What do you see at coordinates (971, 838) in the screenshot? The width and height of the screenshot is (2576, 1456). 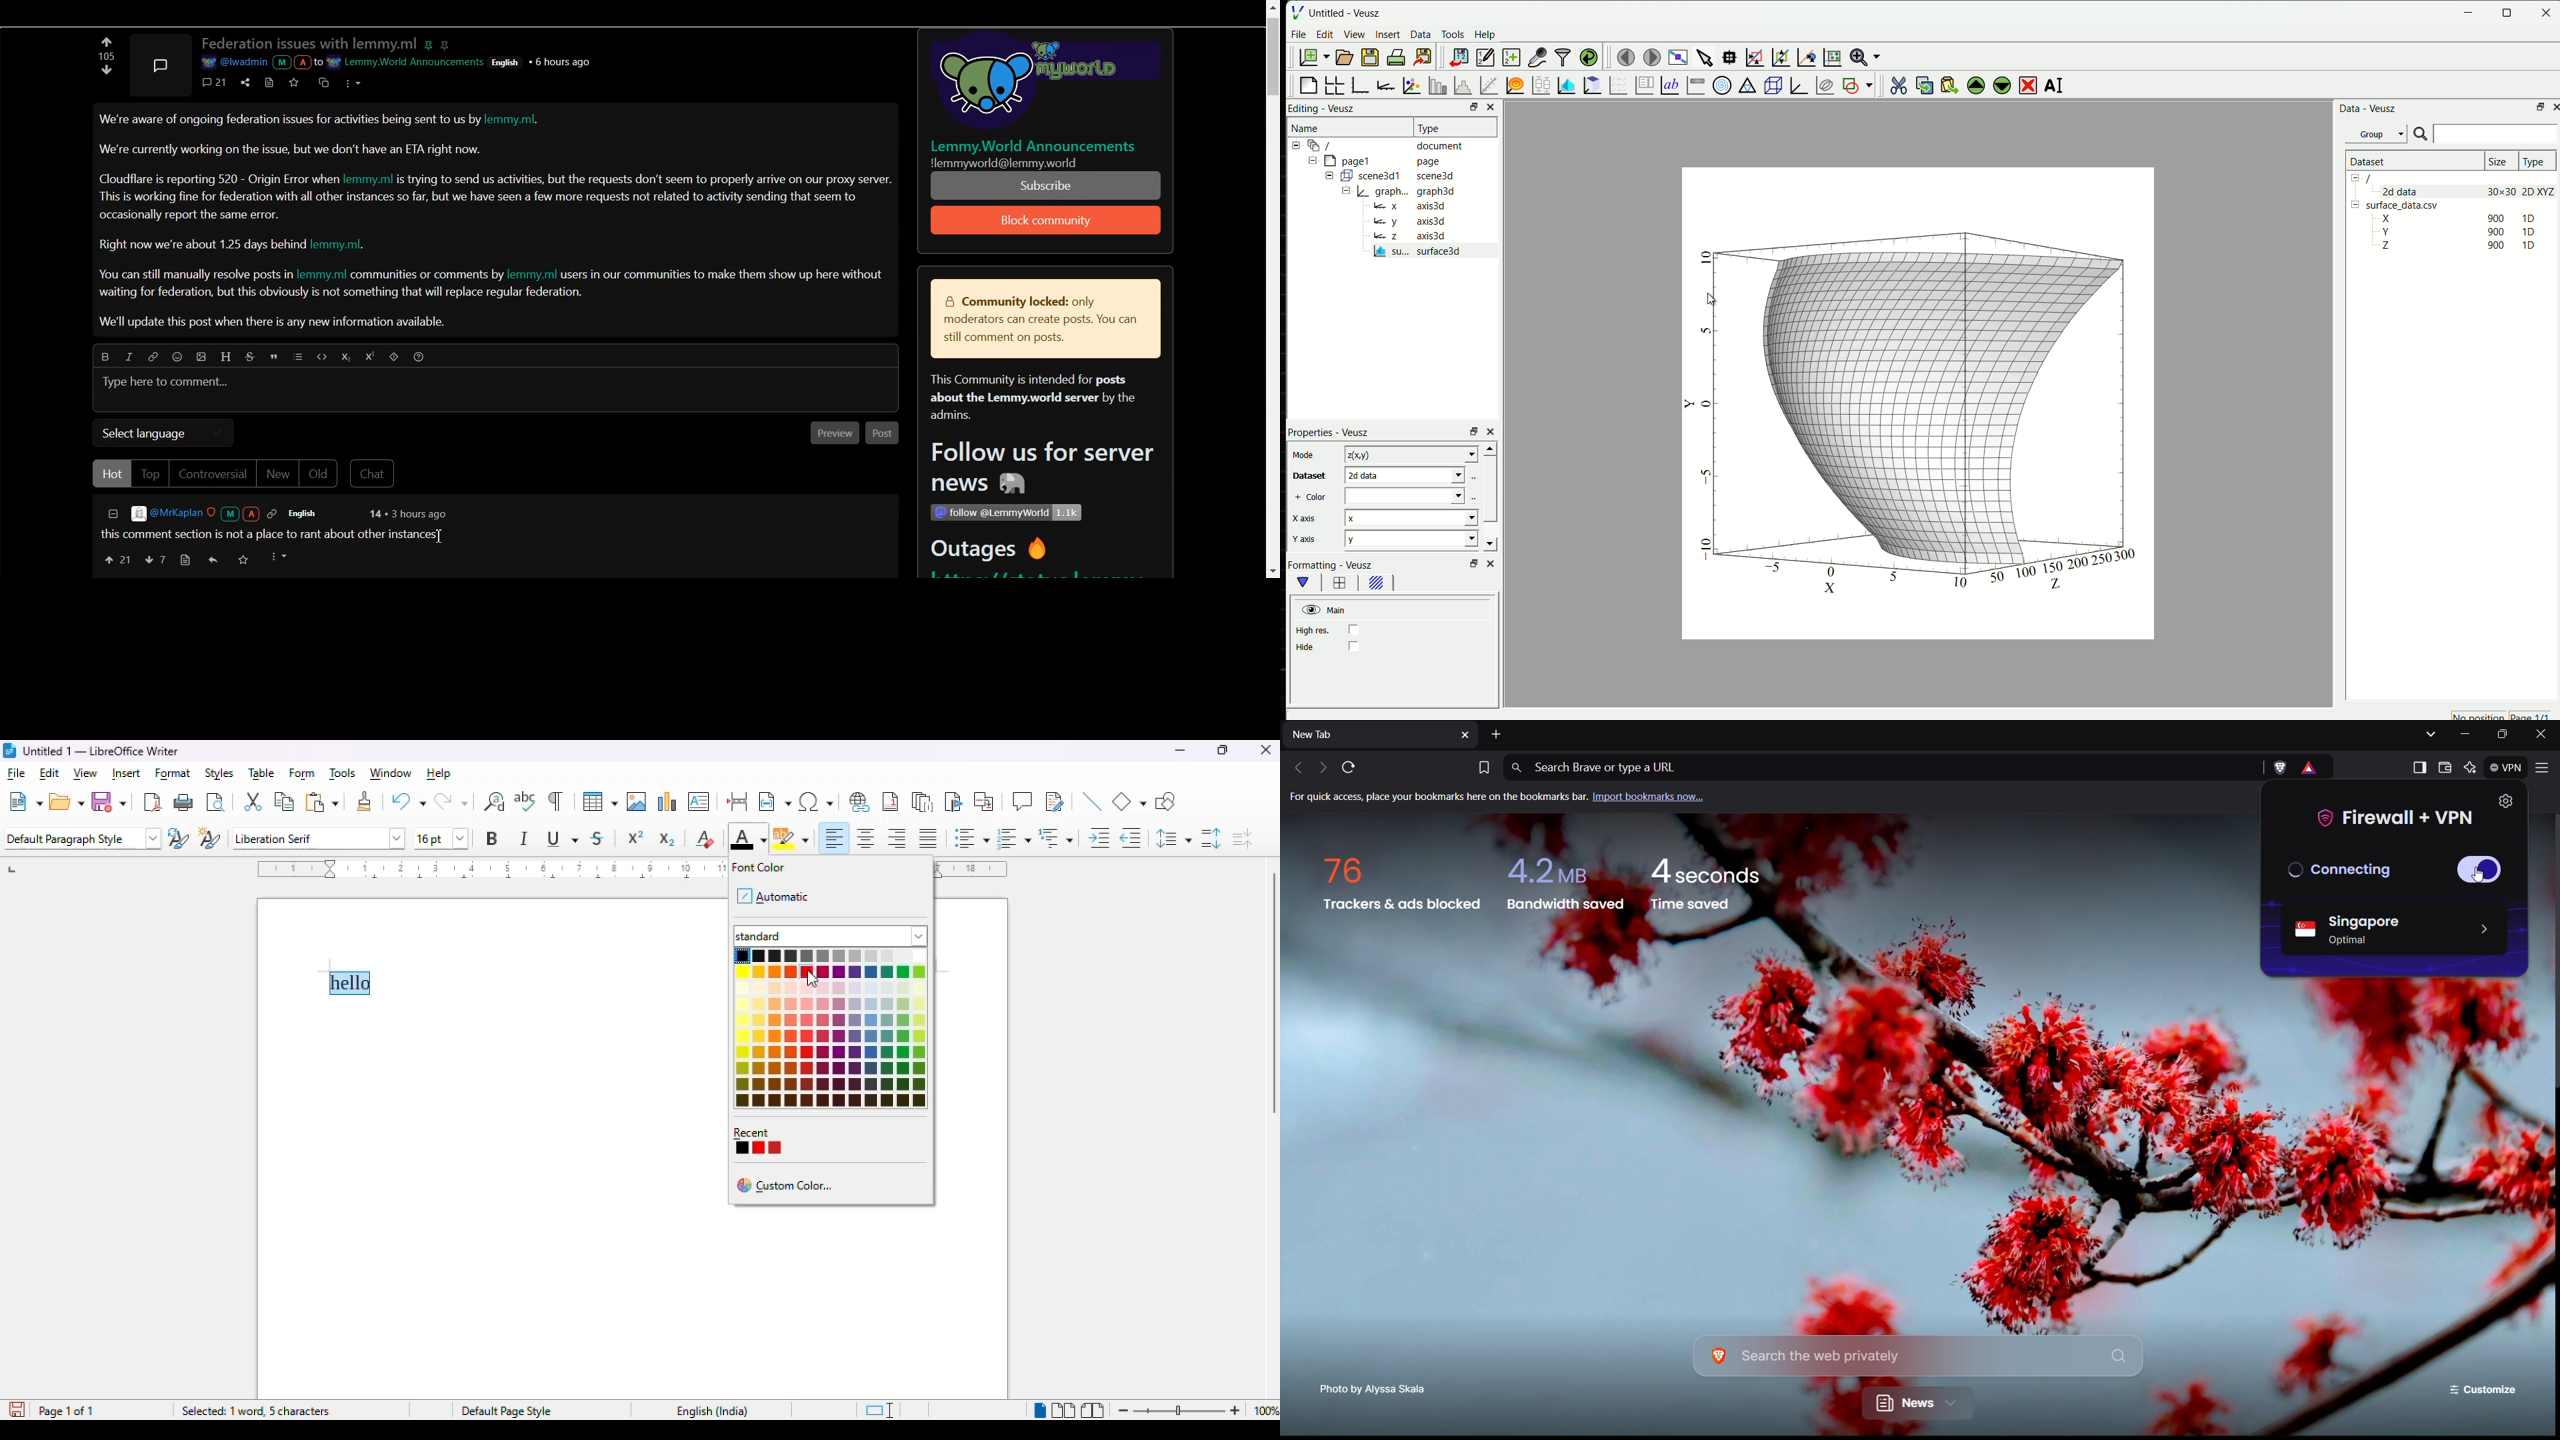 I see `toggle unordered list` at bounding box center [971, 838].